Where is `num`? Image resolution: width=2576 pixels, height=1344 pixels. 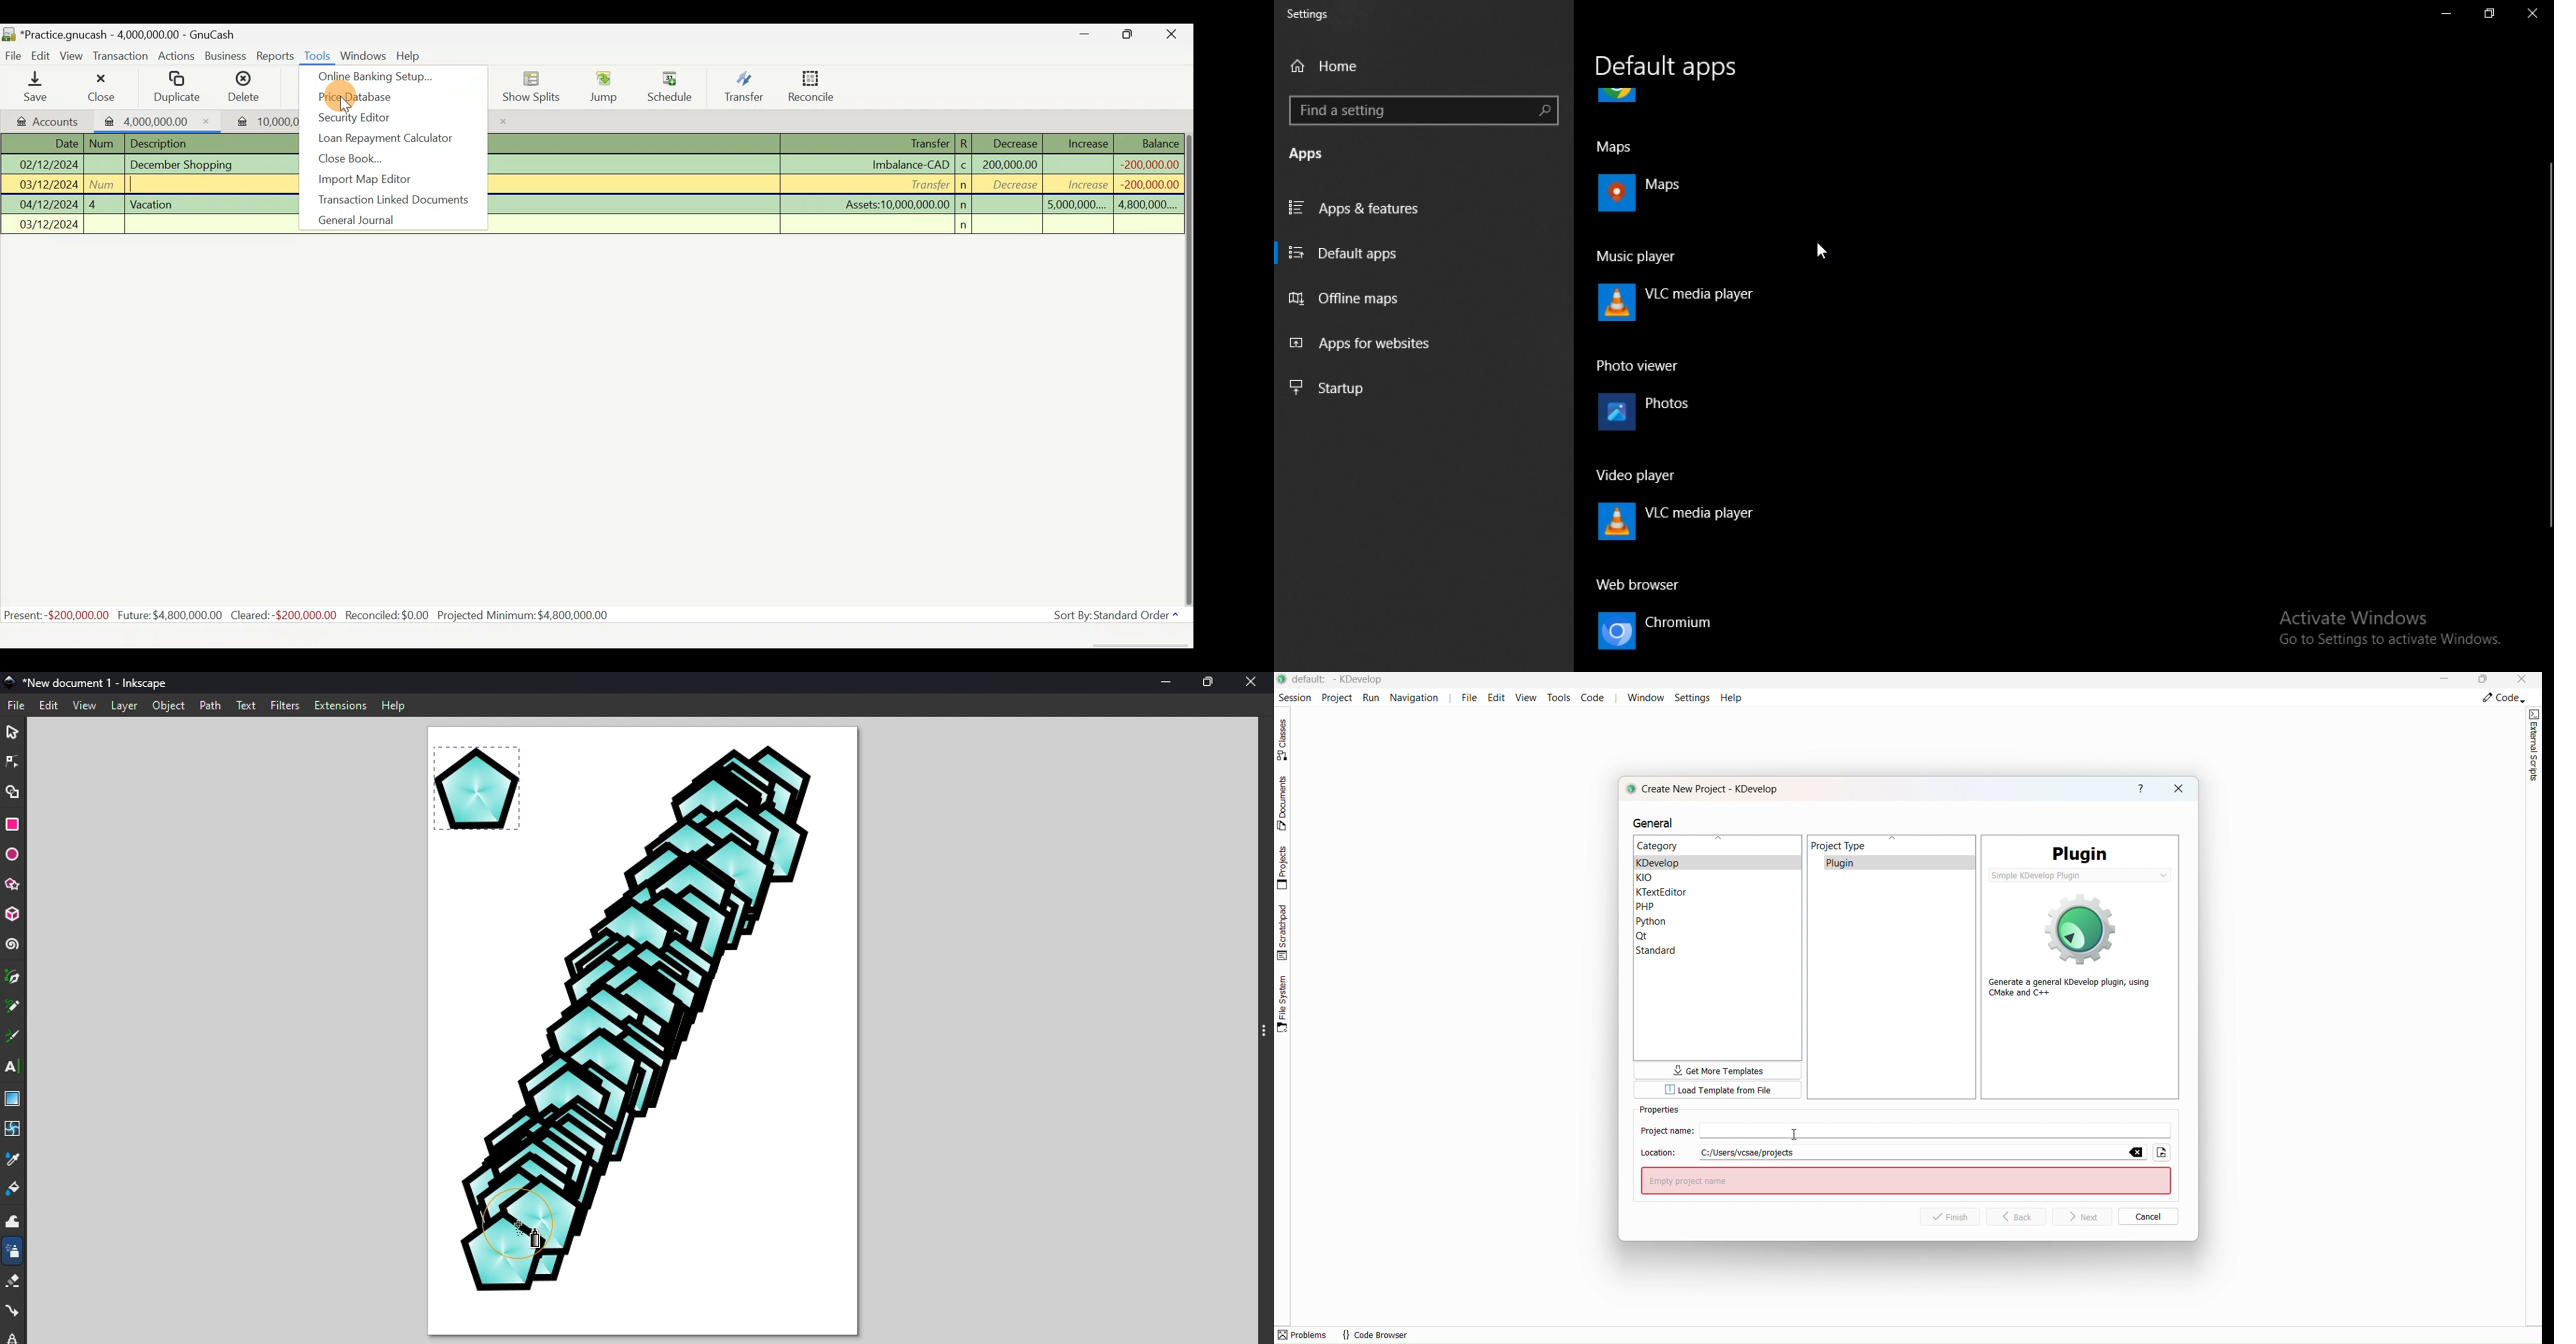 num is located at coordinates (105, 184).